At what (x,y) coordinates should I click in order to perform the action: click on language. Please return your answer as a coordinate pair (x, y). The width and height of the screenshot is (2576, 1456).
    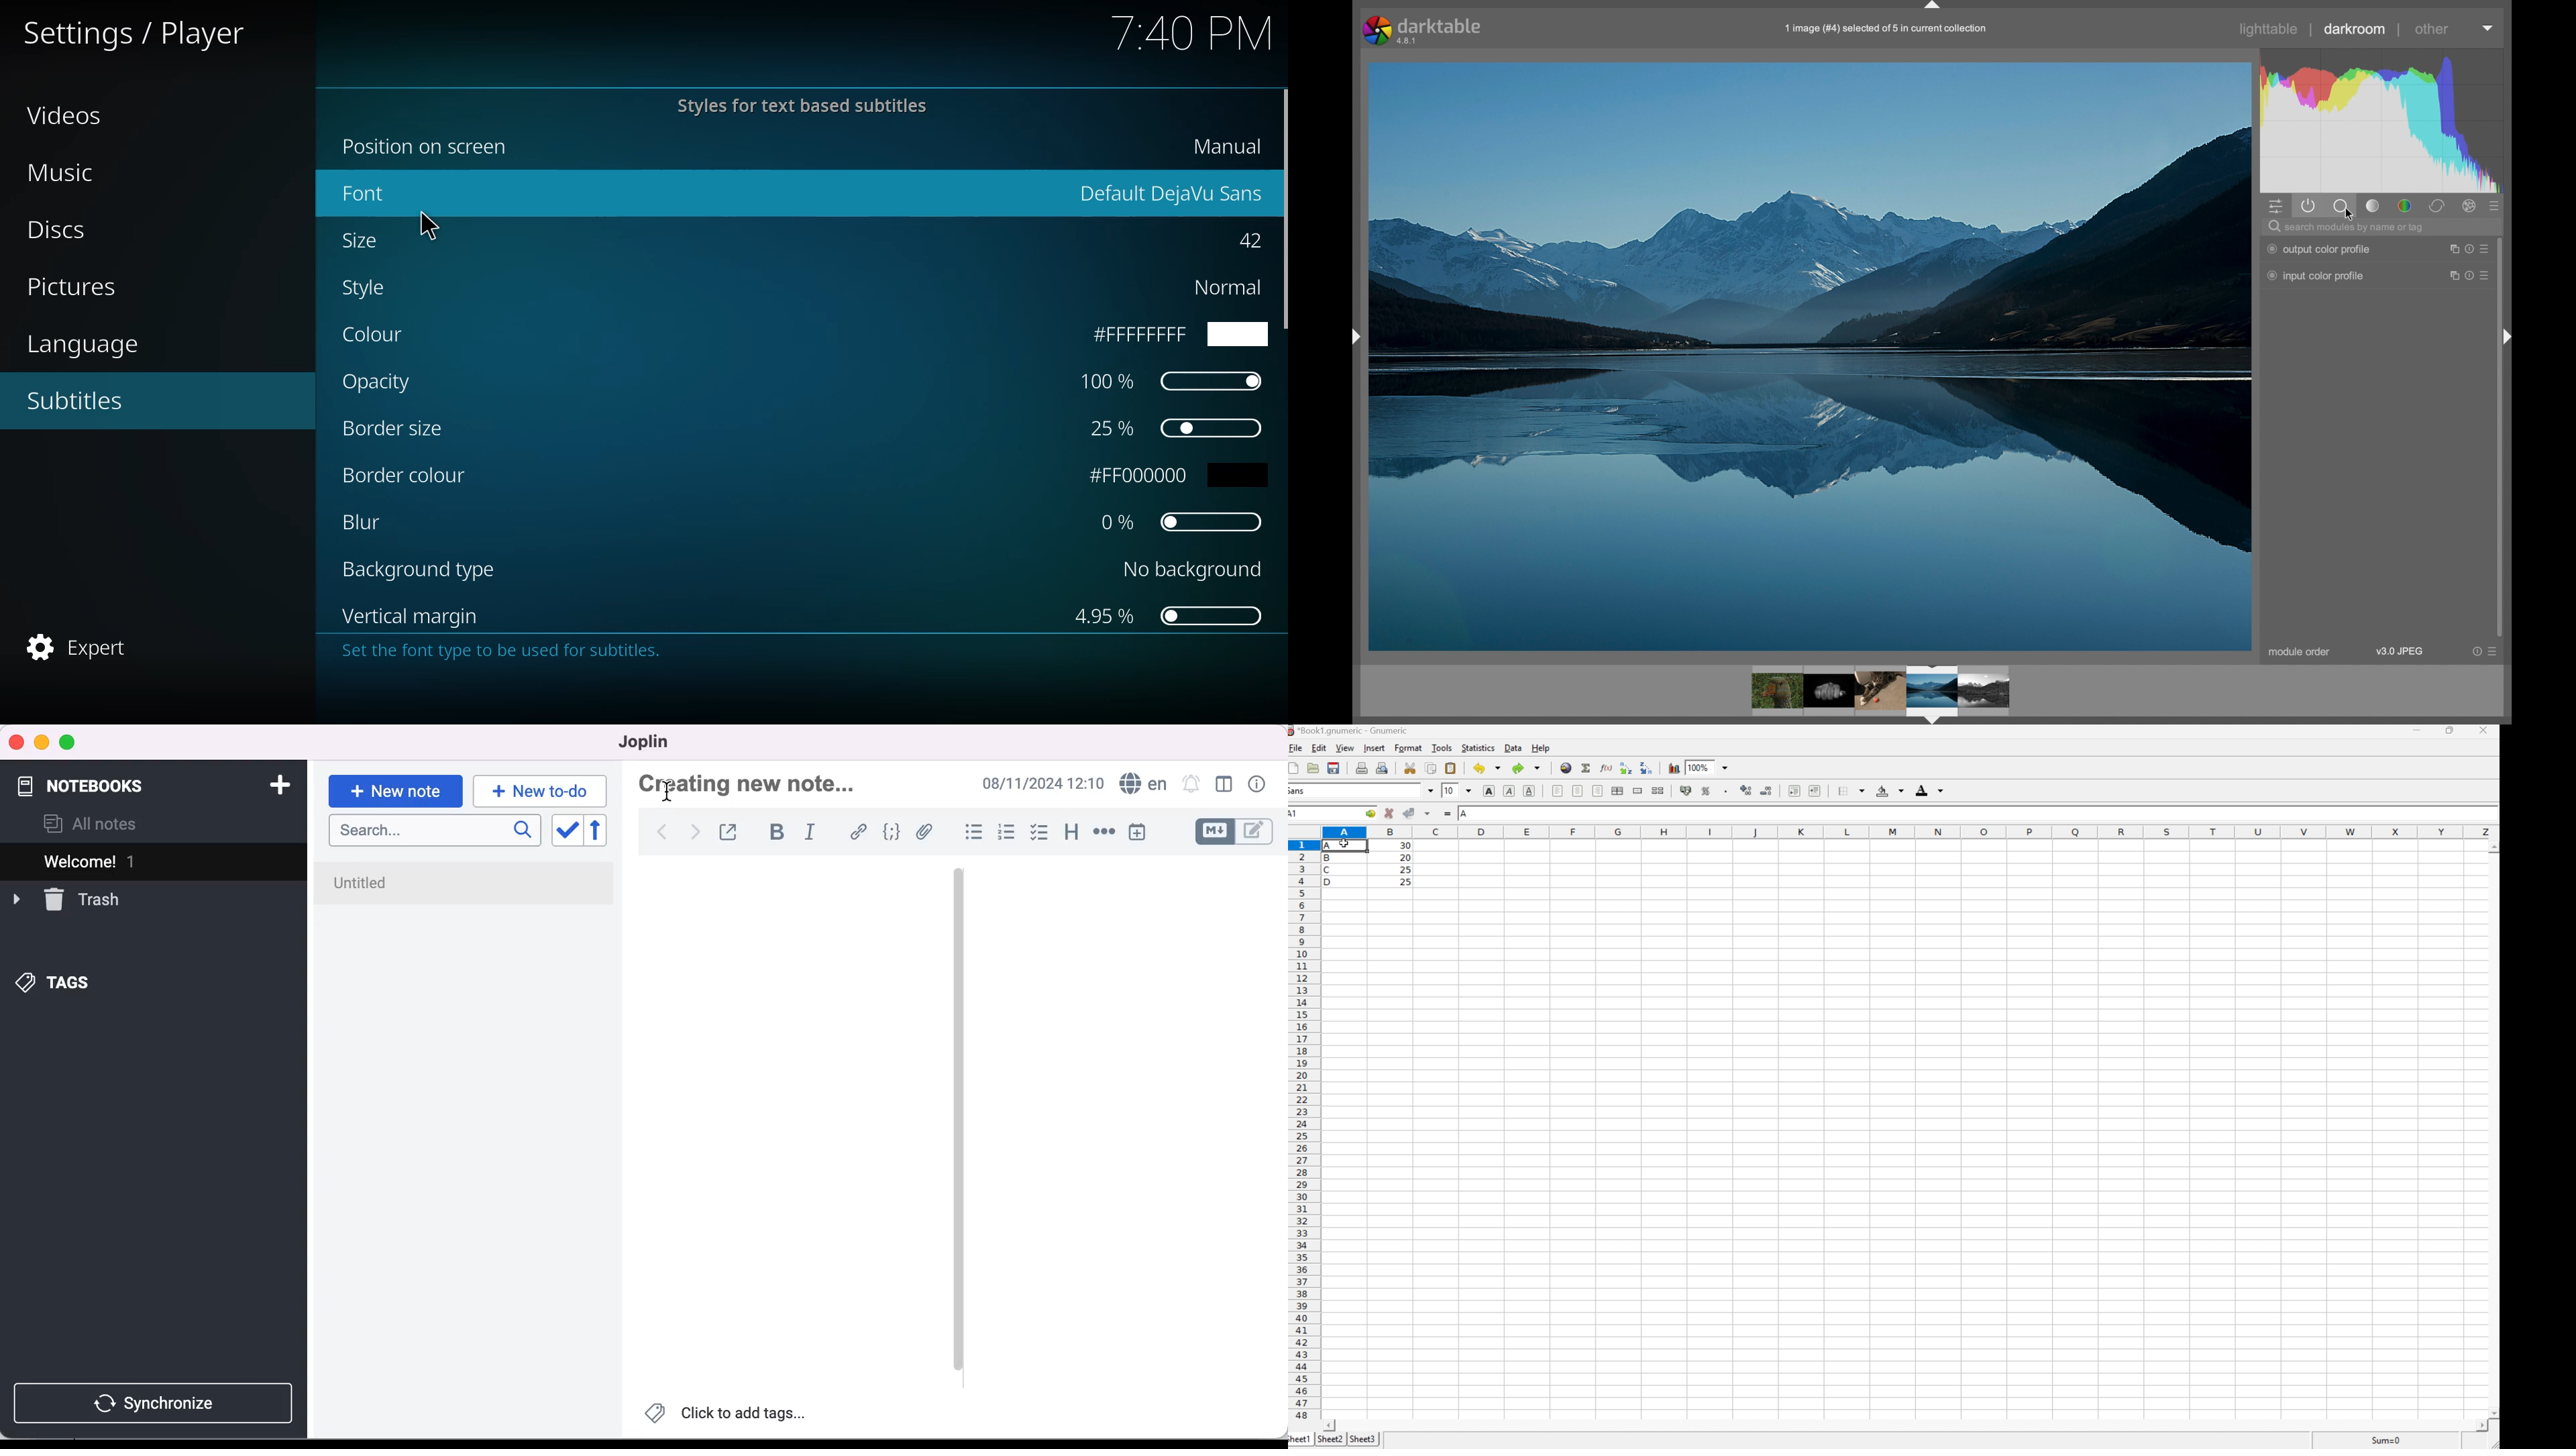
    Looking at the image, I should click on (1141, 785).